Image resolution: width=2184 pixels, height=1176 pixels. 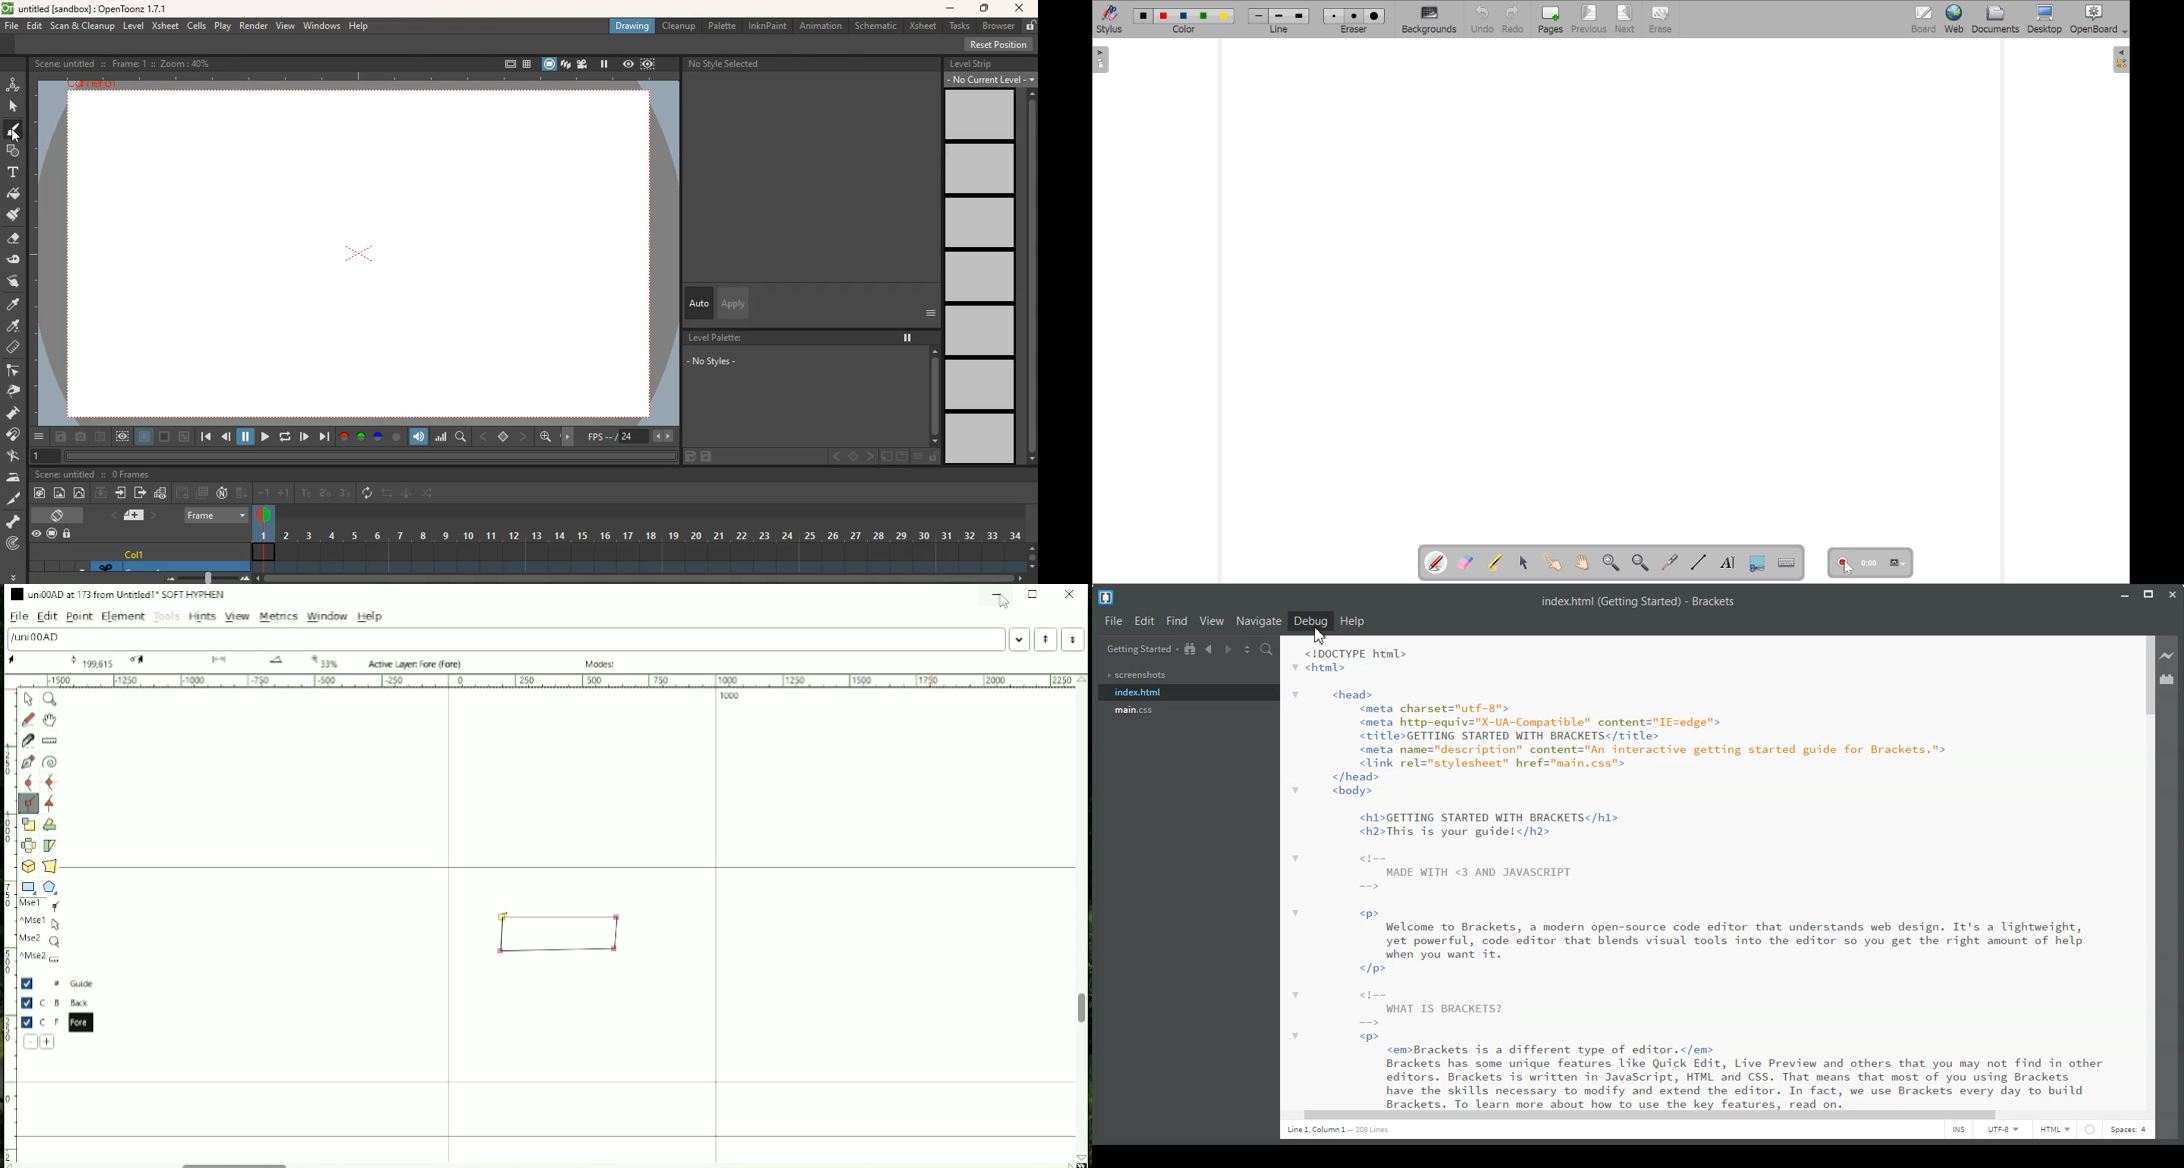 I want to click on Previous word, so click(x=1045, y=639).